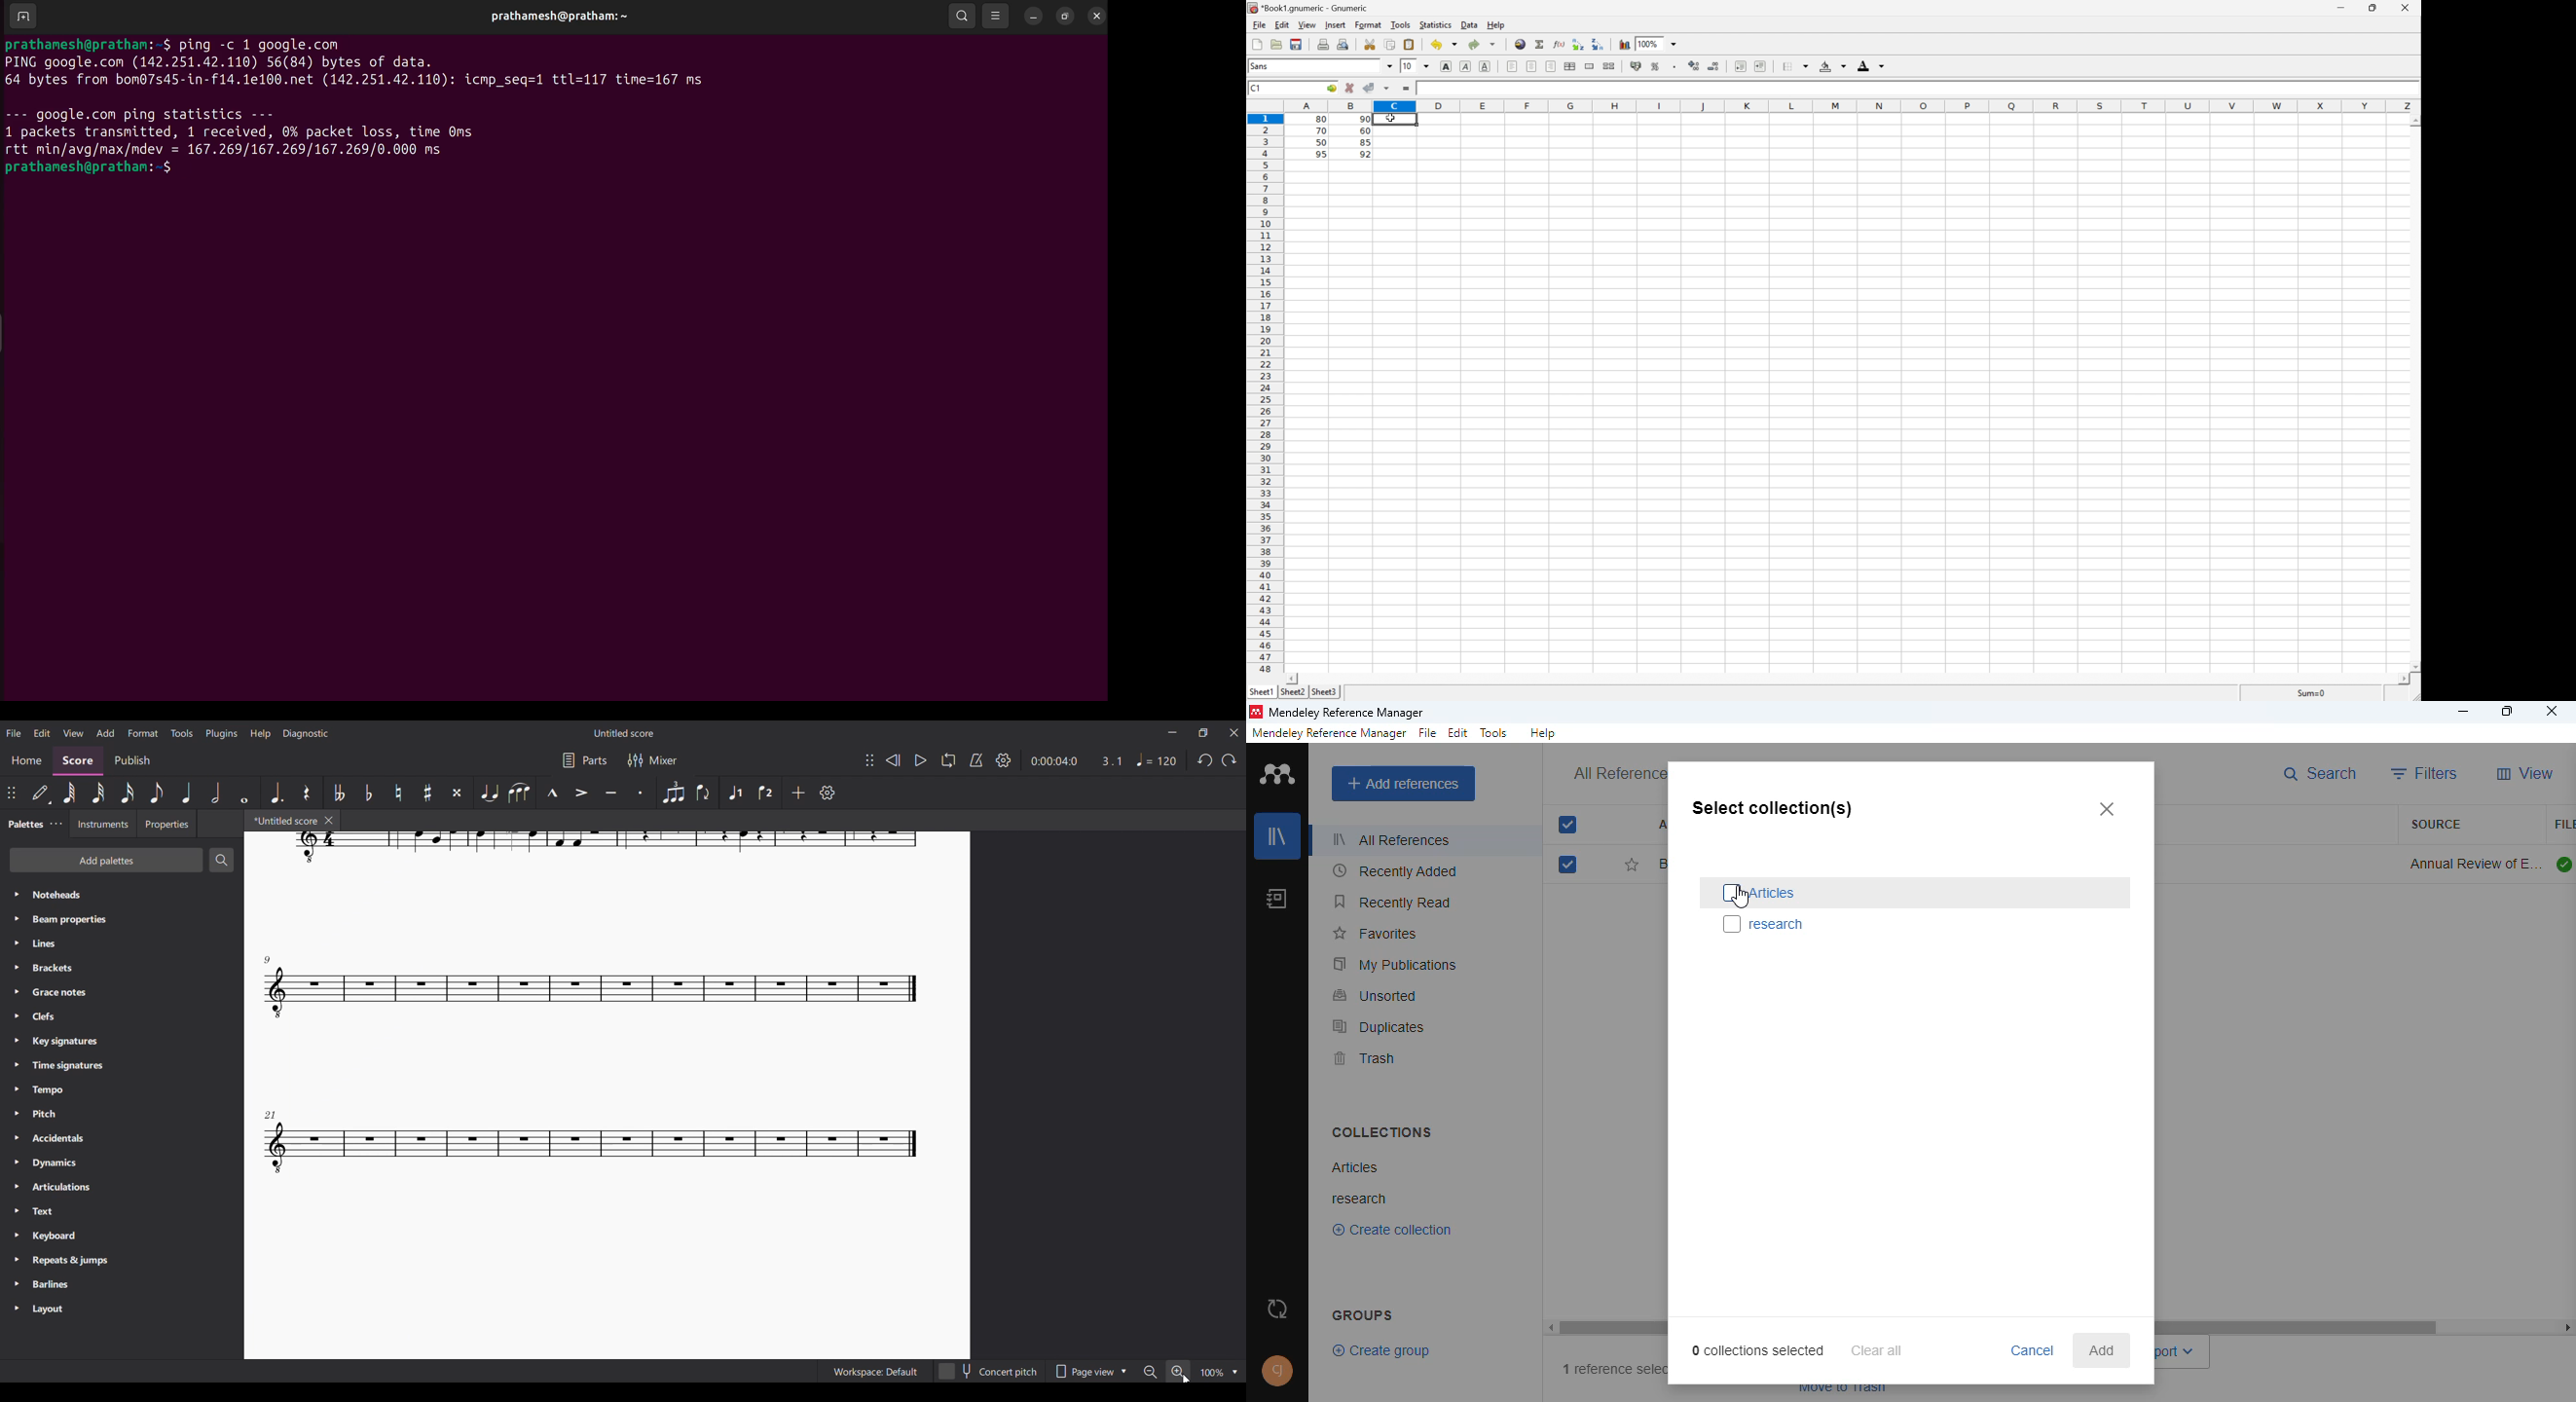 This screenshot has height=1428, width=2576. I want to click on Format the selection as percentage, so click(1657, 65).